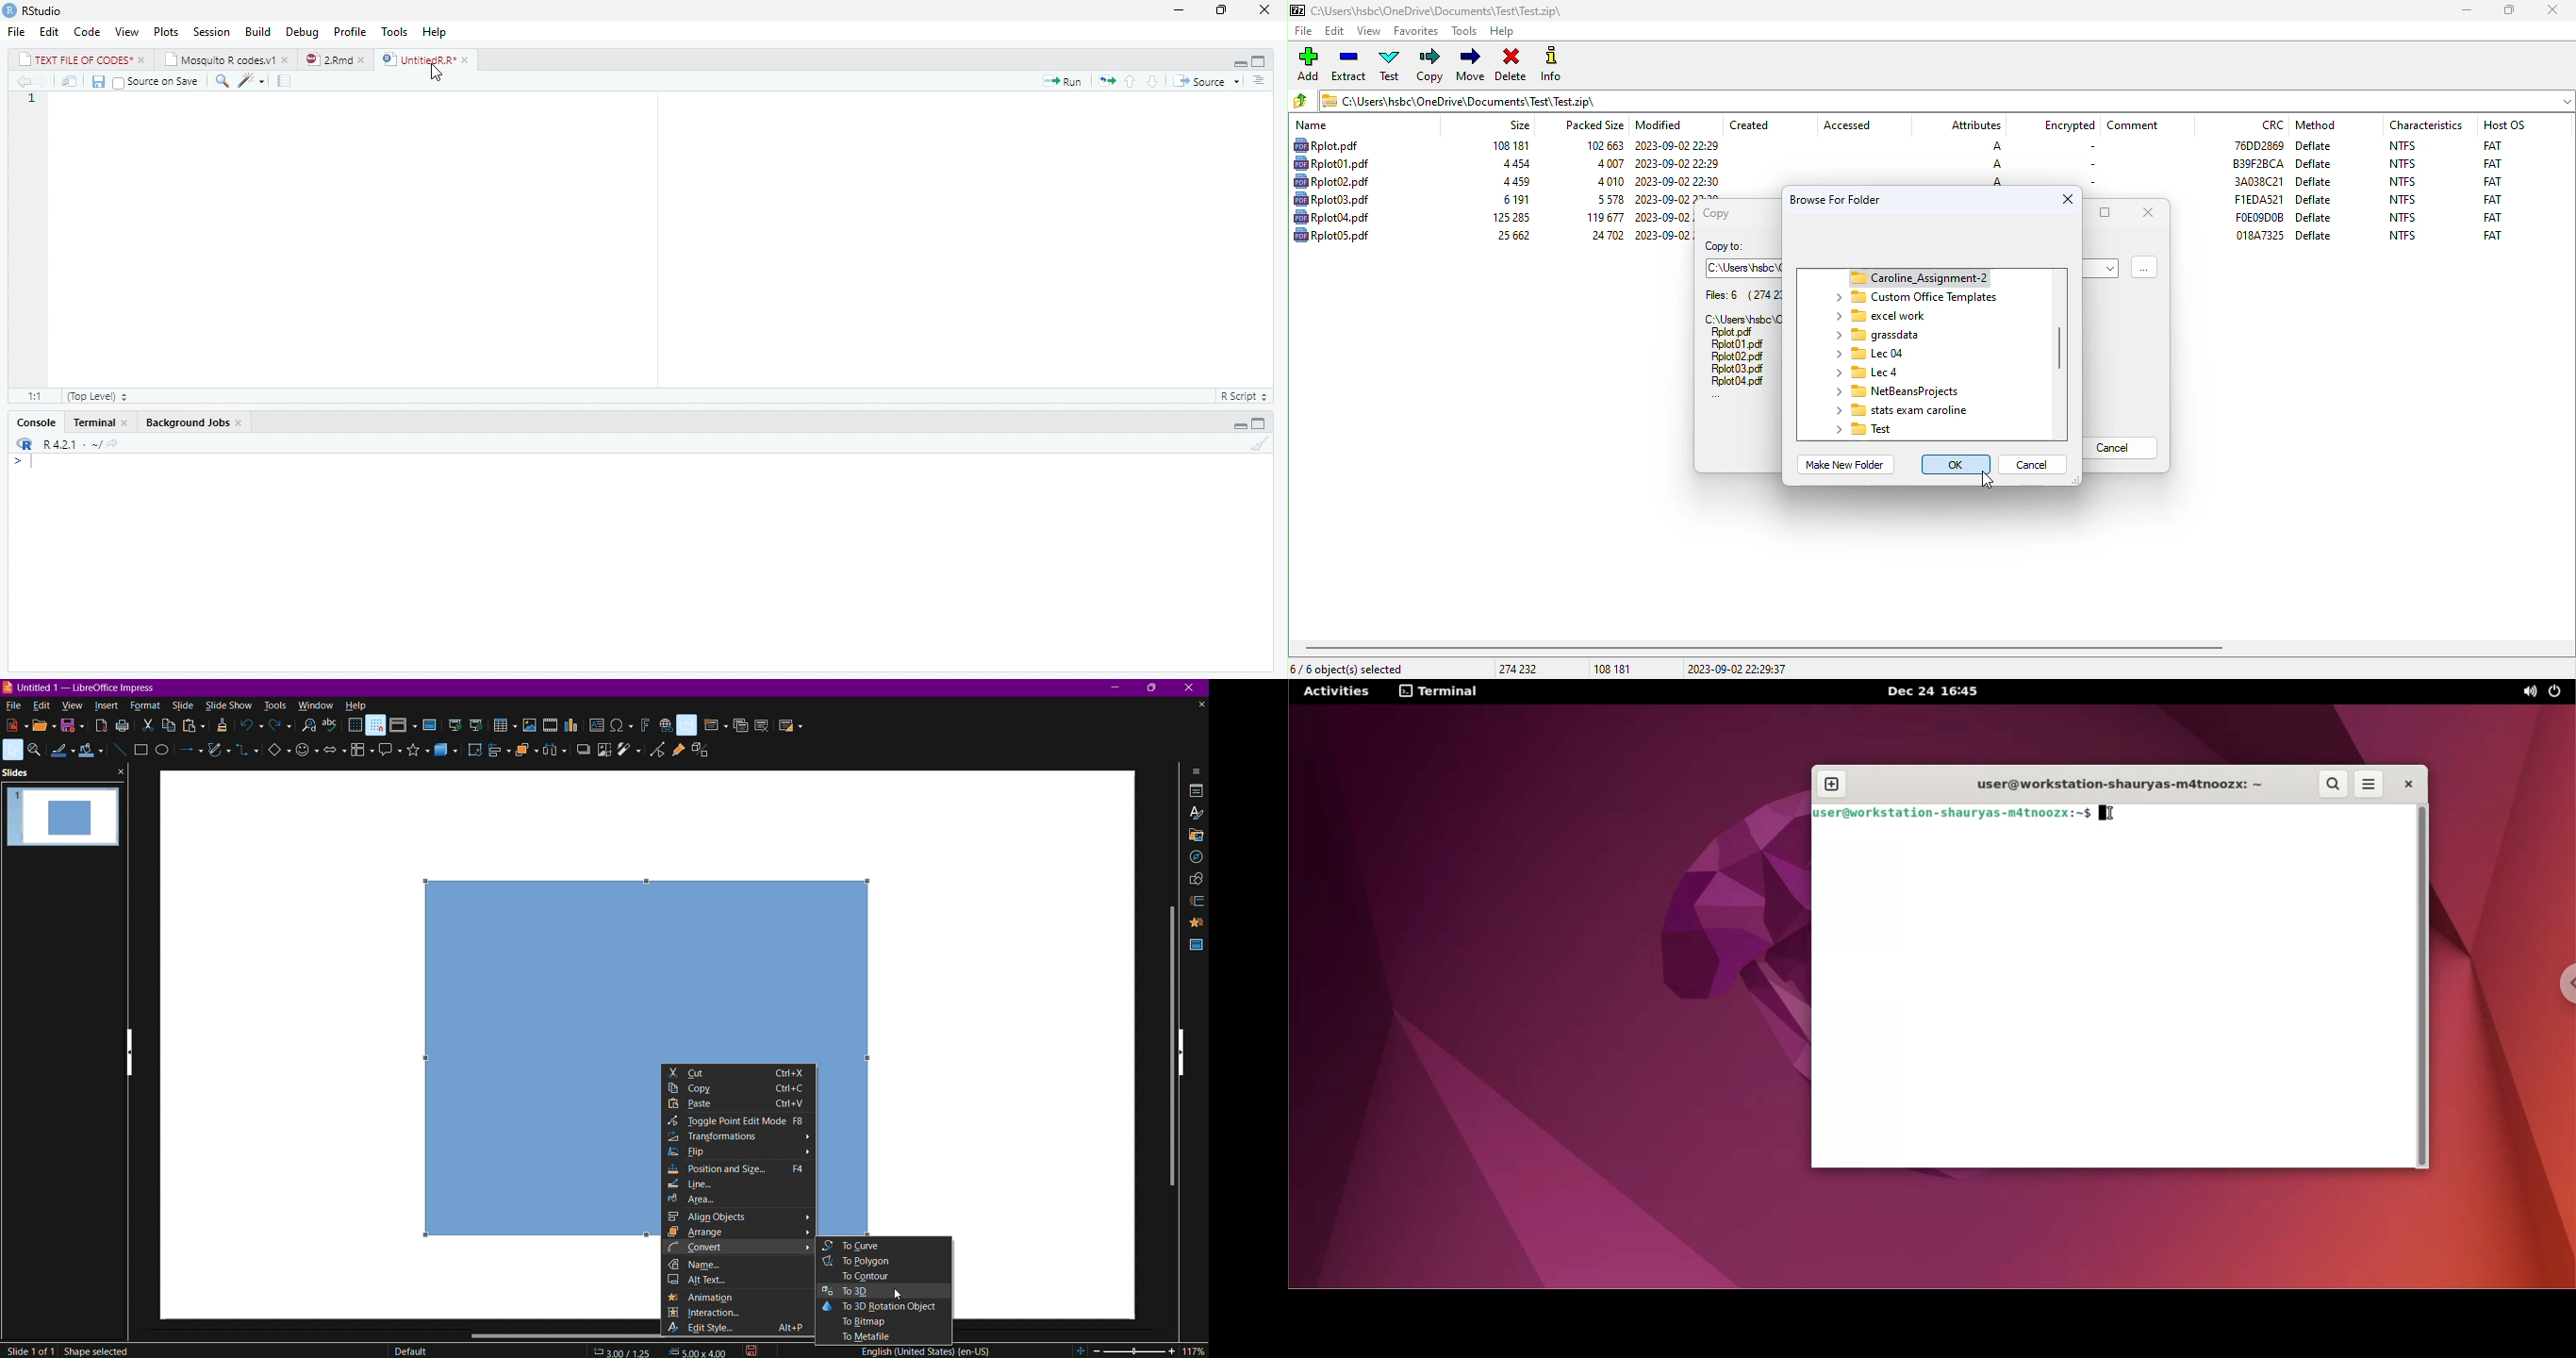 The width and height of the screenshot is (2576, 1372). I want to click on close, so click(2068, 199).